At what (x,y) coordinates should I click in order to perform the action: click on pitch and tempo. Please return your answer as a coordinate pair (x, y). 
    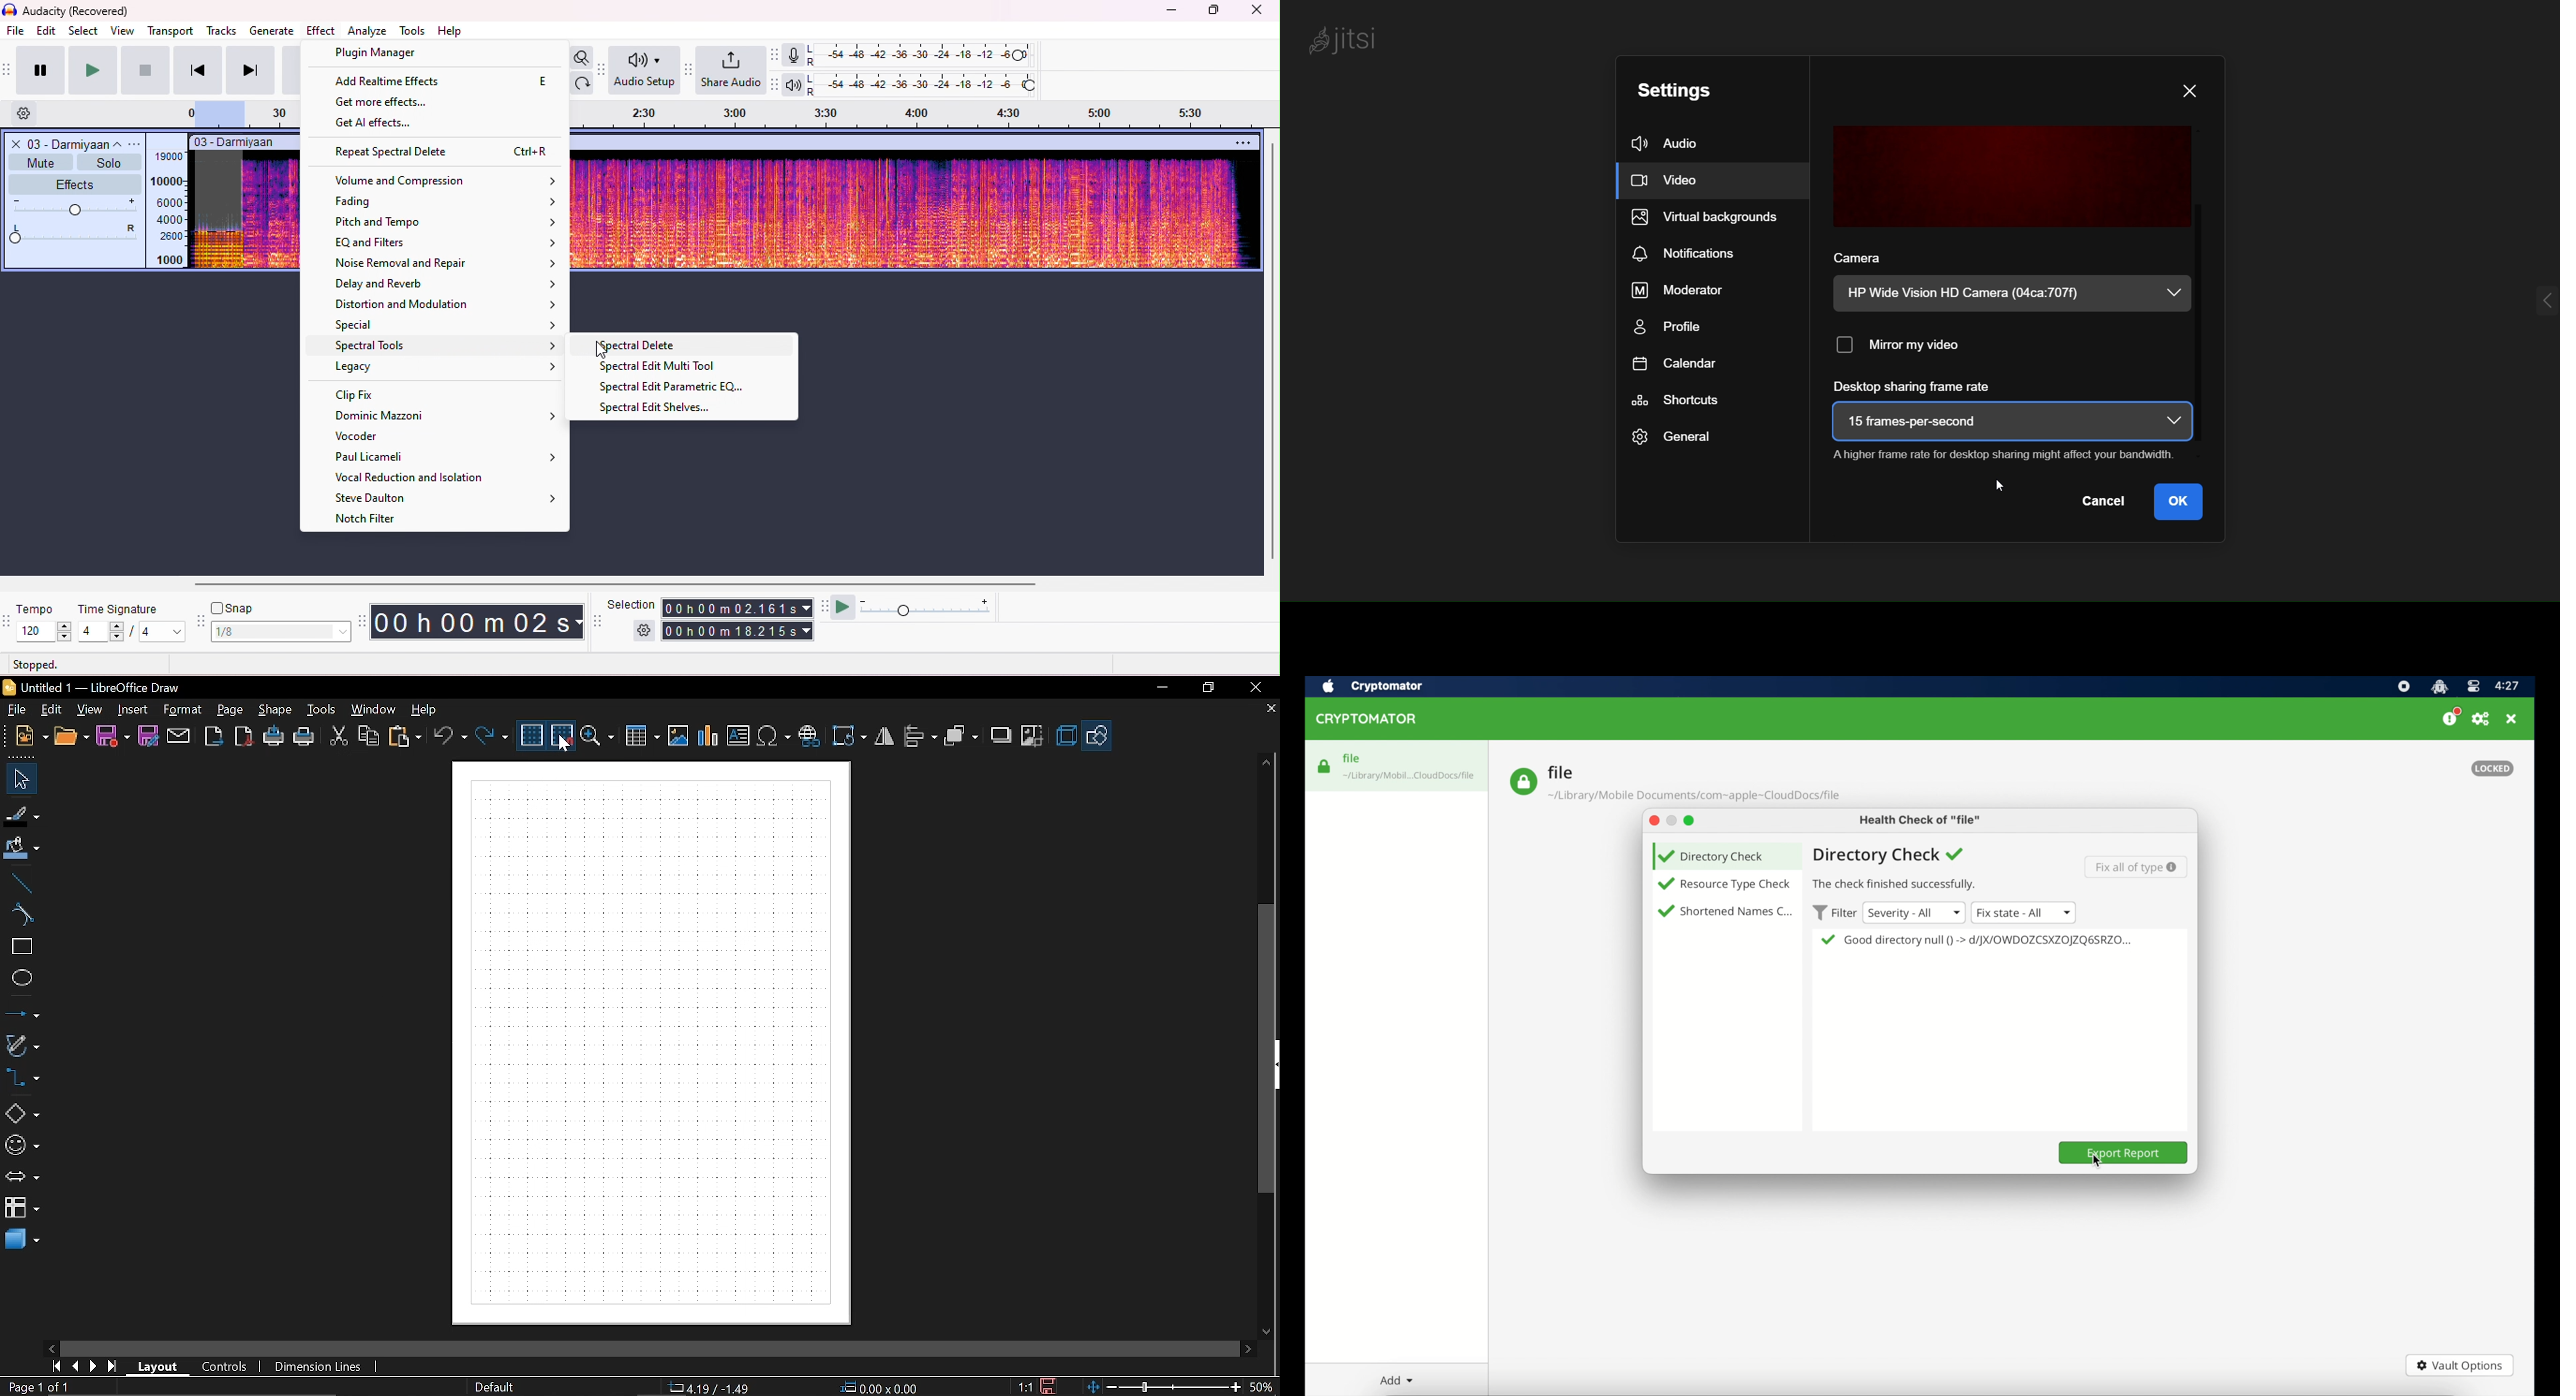
    Looking at the image, I should click on (447, 221).